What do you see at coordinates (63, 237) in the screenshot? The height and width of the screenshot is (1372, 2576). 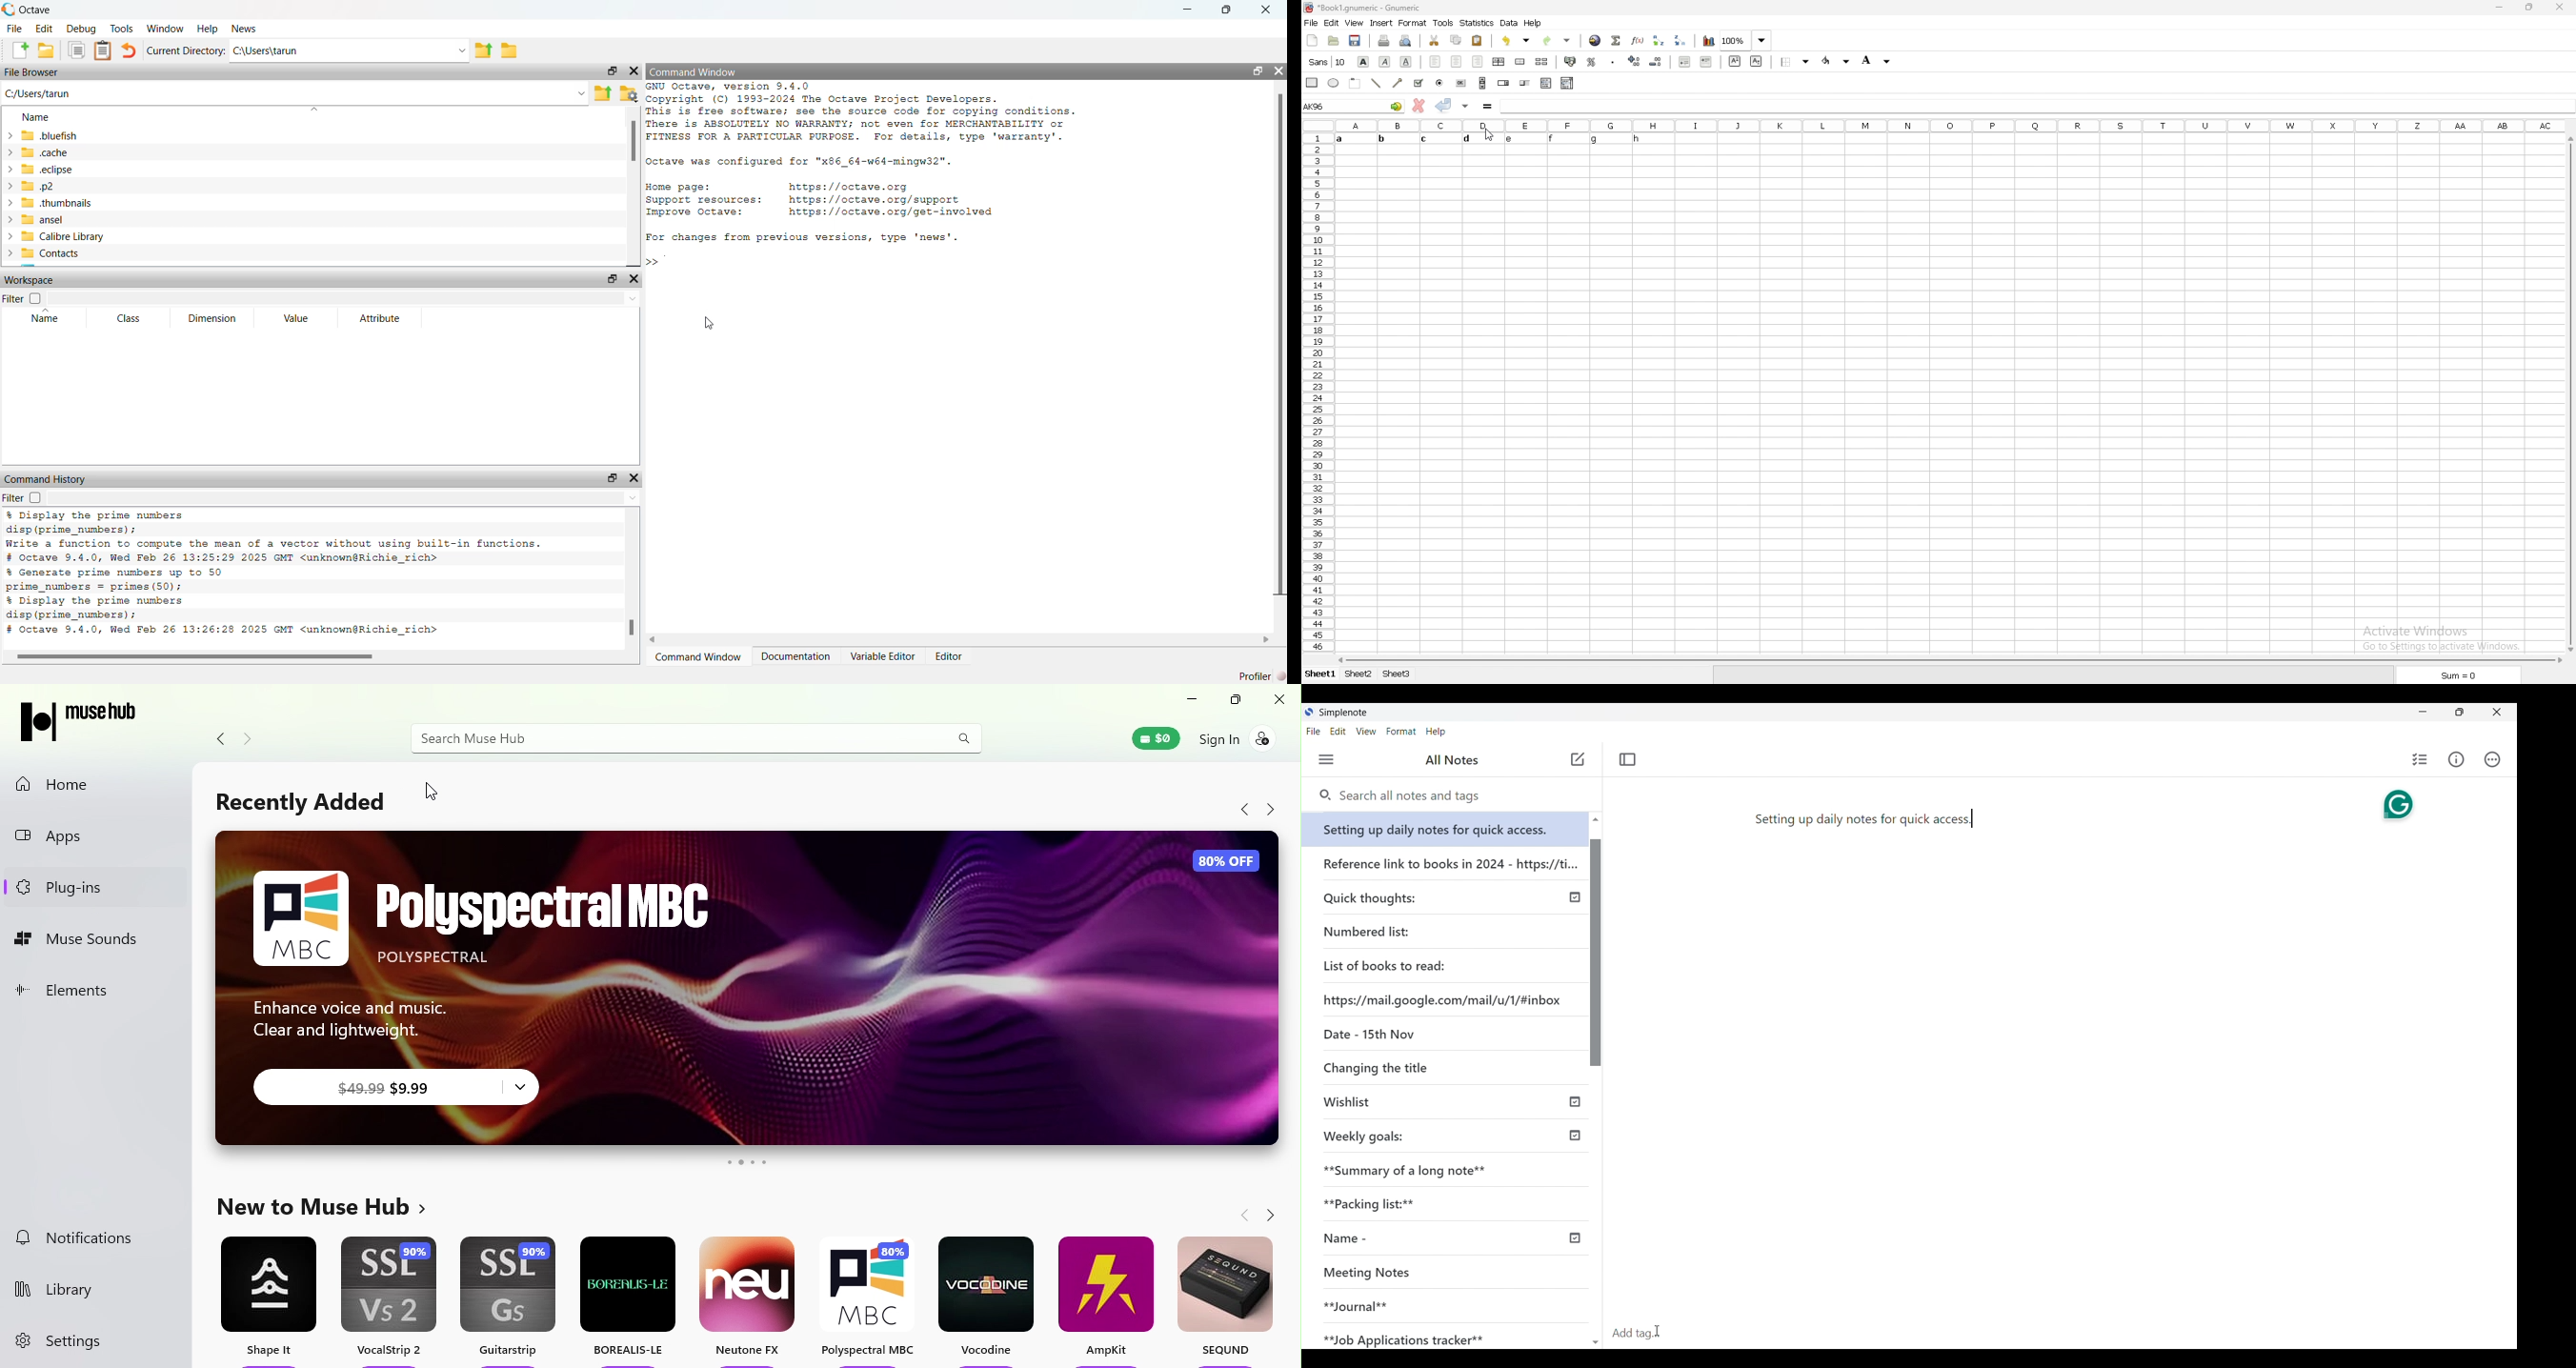 I see `Calibre Library` at bounding box center [63, 237].